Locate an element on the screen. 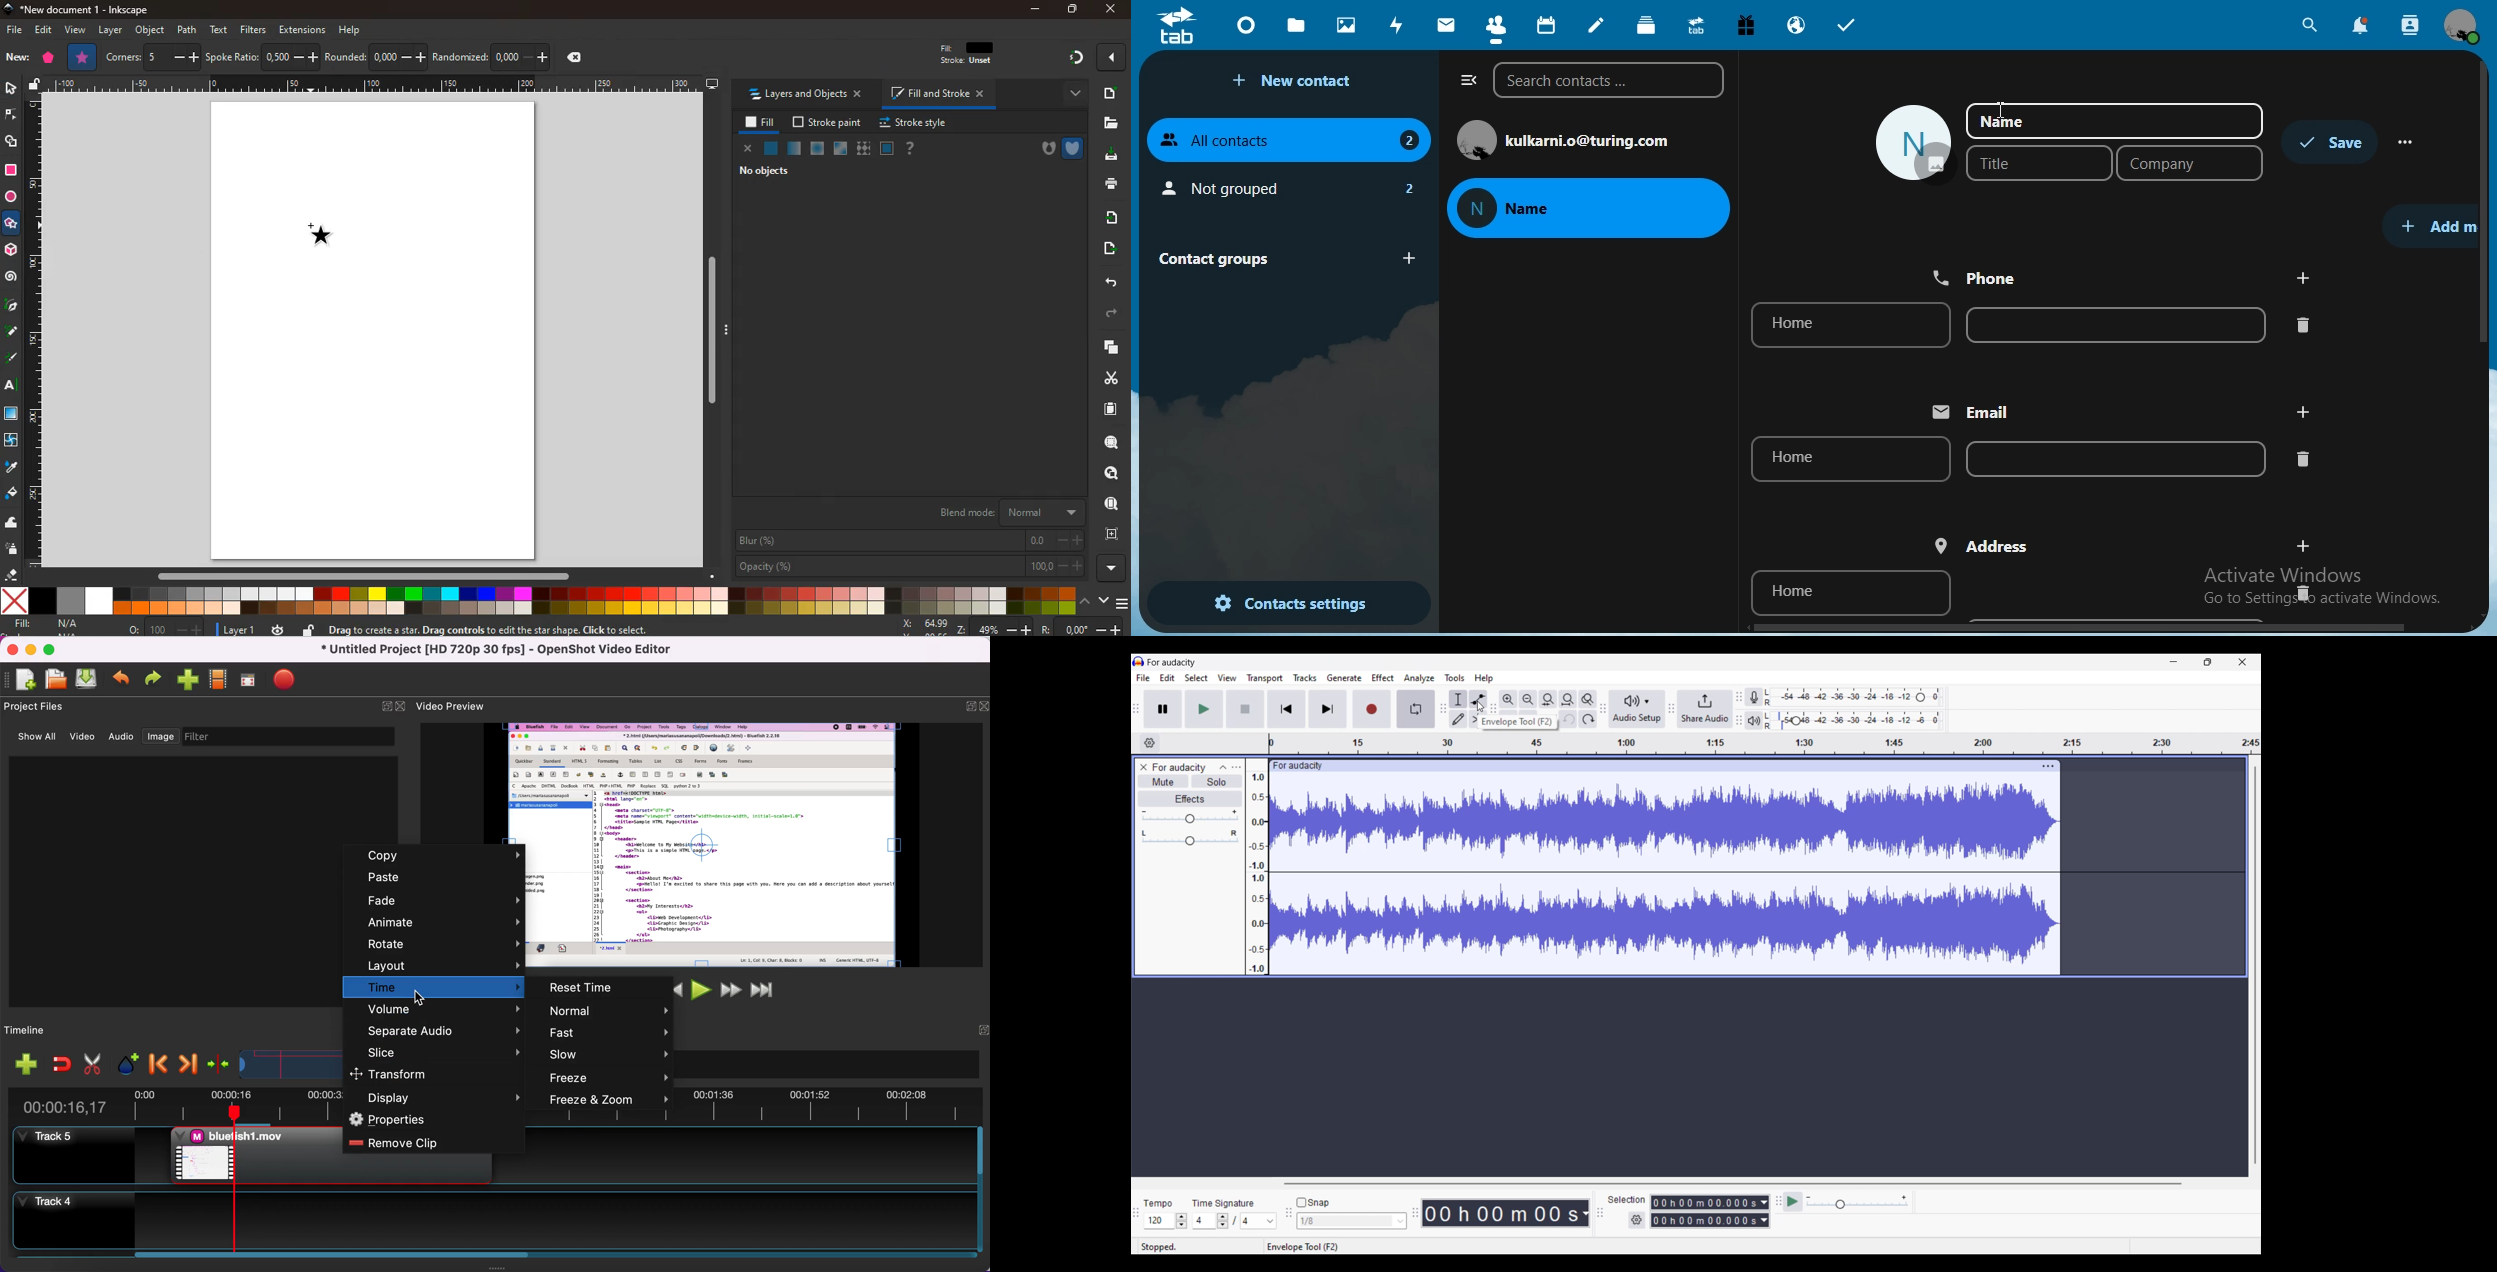 This screenshot has height=1288, width=2520. text is located at coordinates (220, 30).